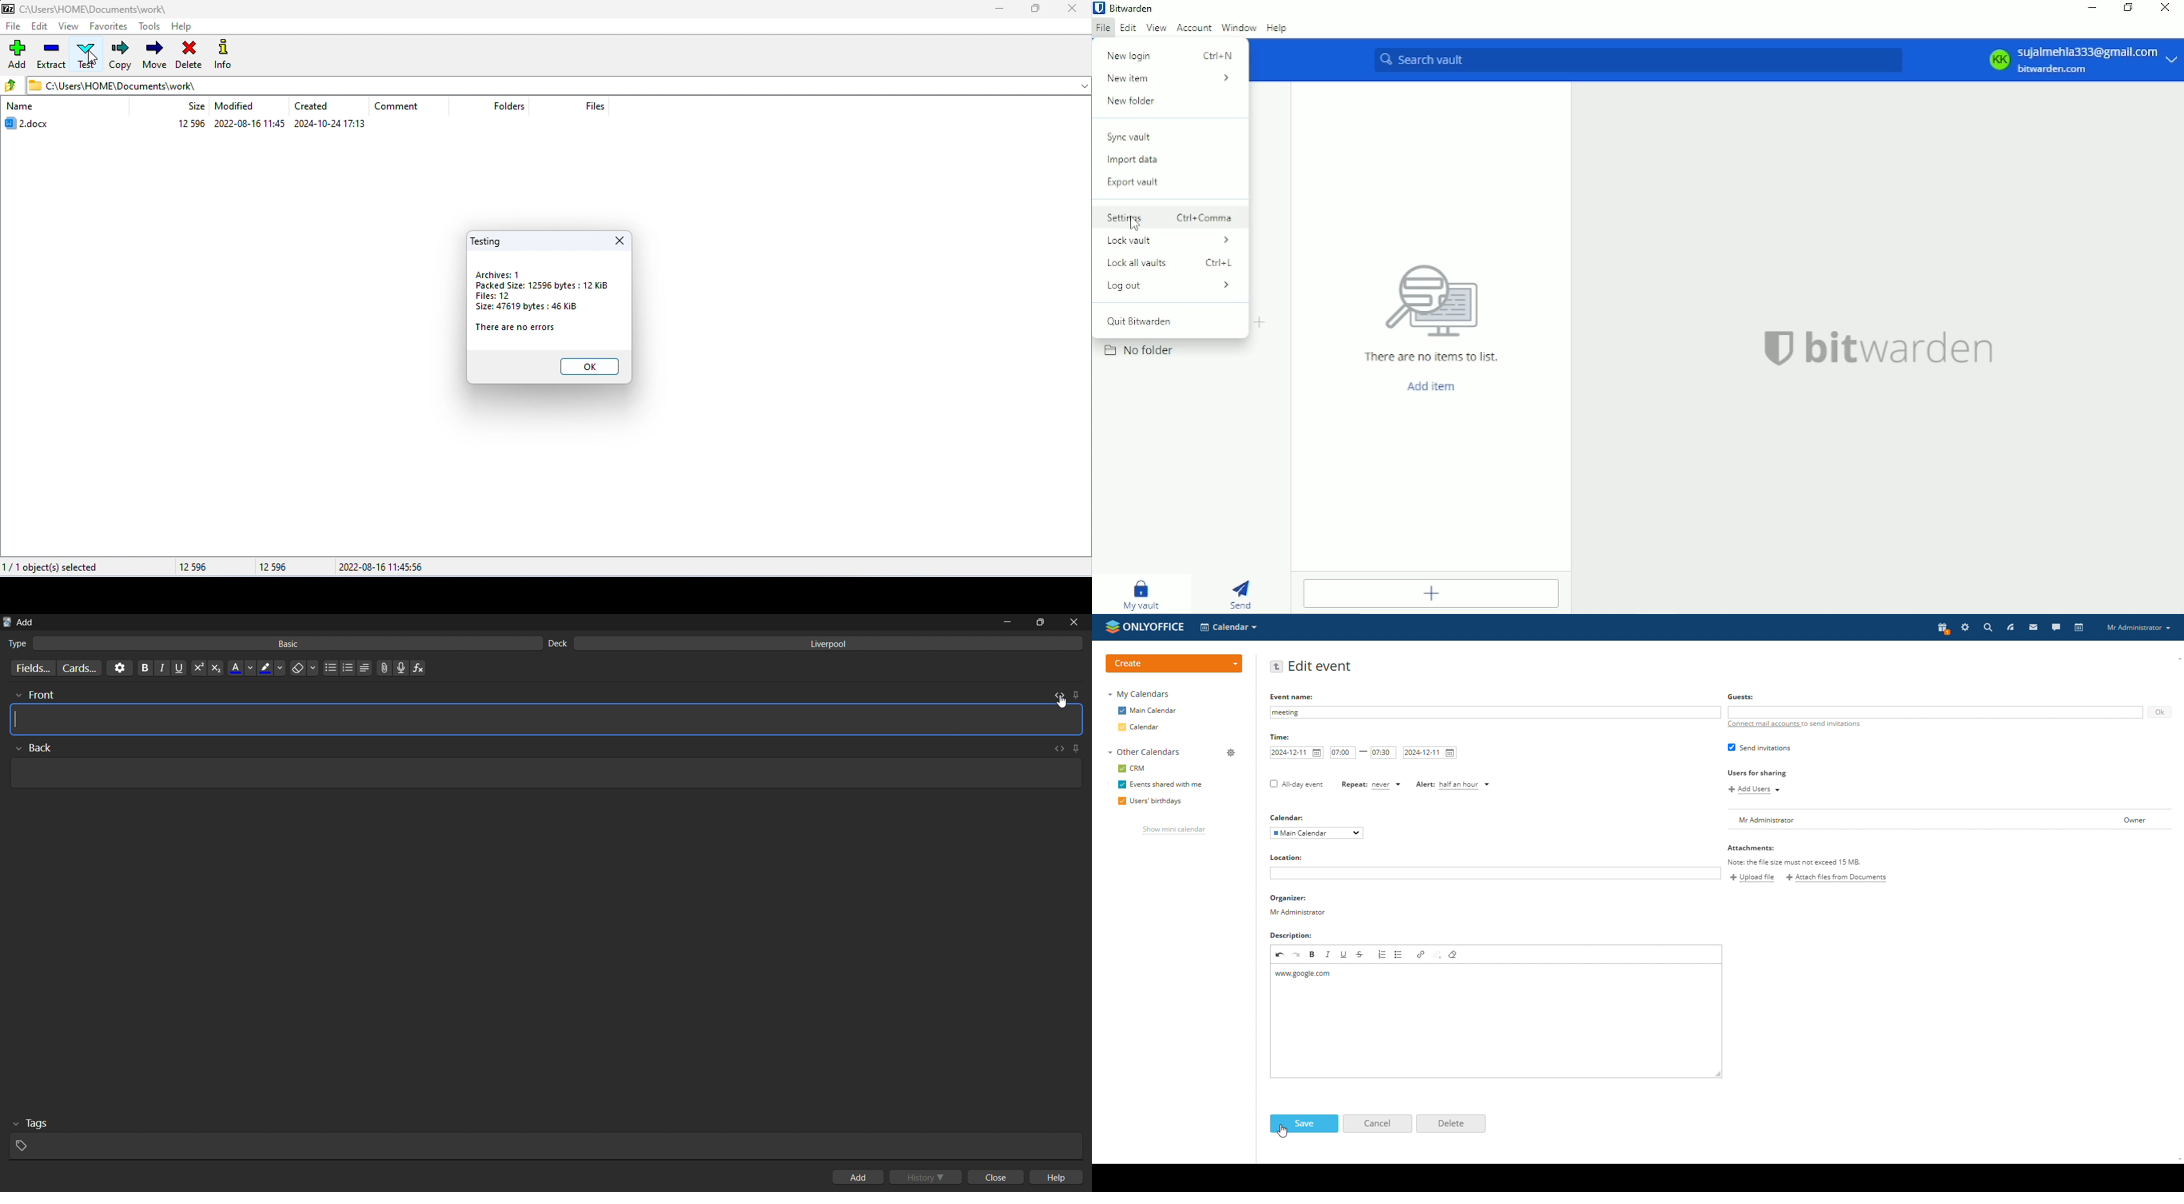 The image size is (2184, 1204). I want to click on start date, so click(1297, 753).